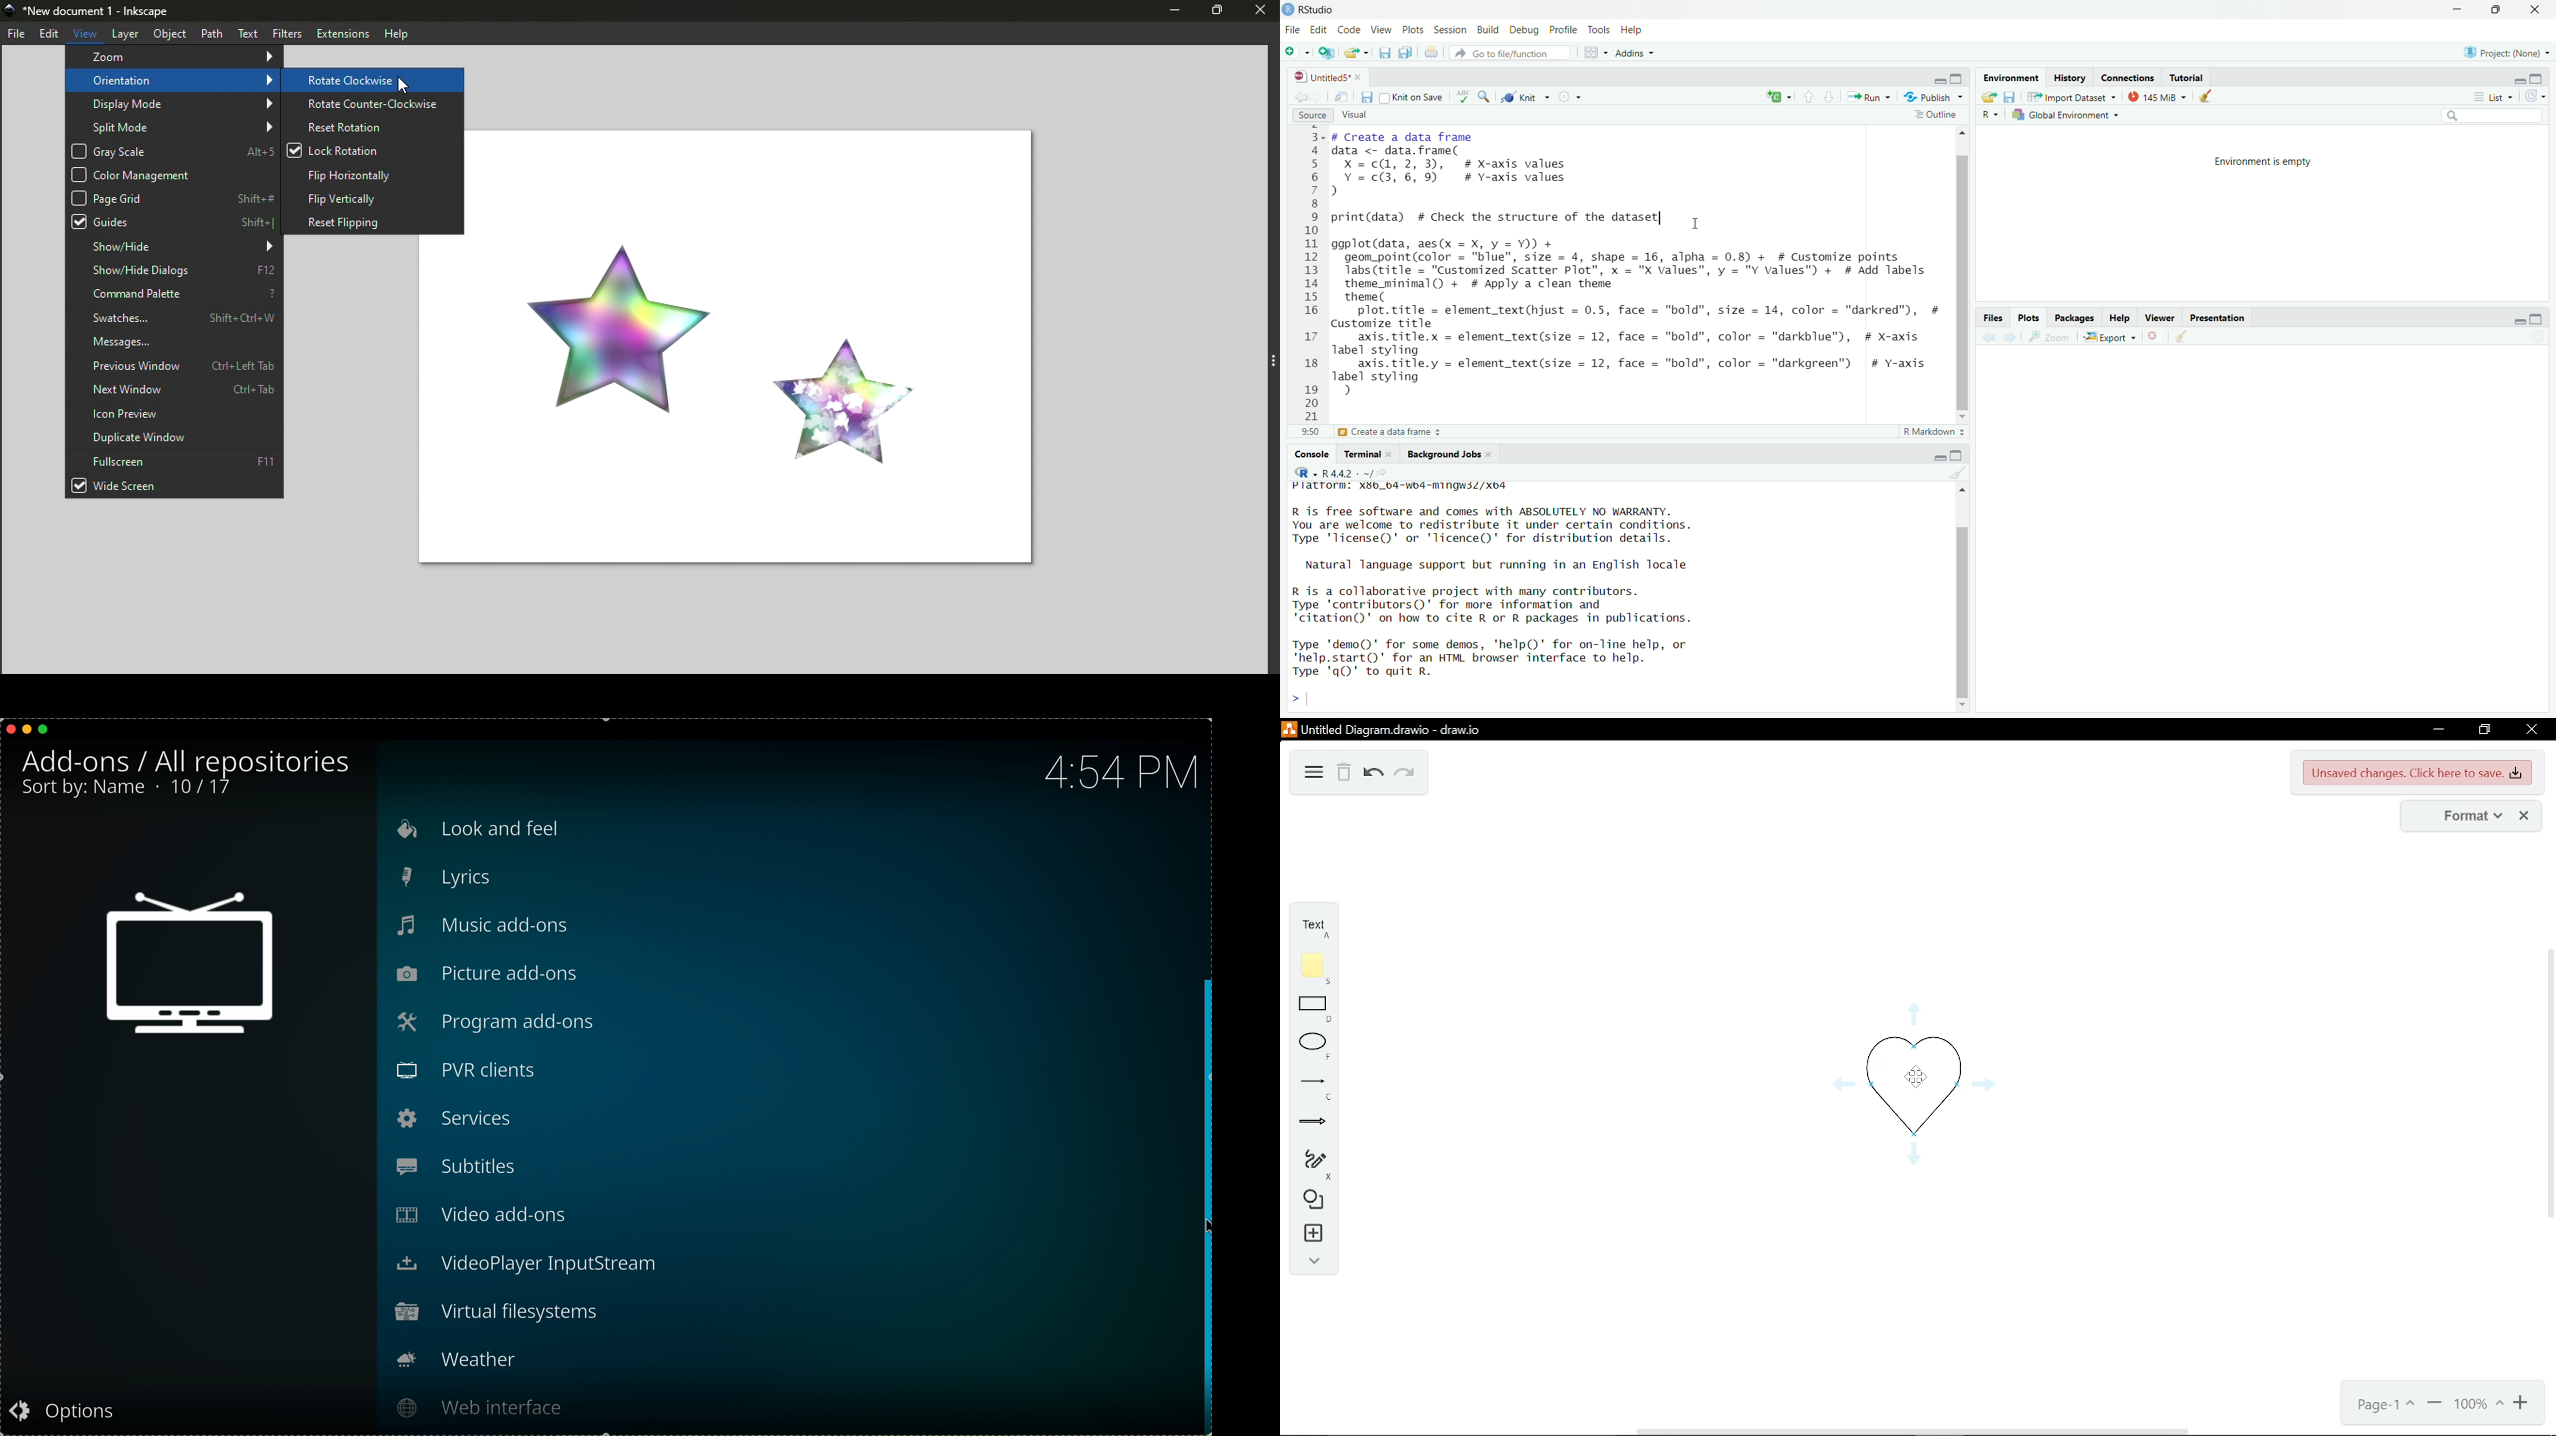 The width and height of the screenshot is (2576, 1456). What do you see at coordinates (1325, 78) in the screenshot?
I see `Untitled` at bounding box center [1325, 78].